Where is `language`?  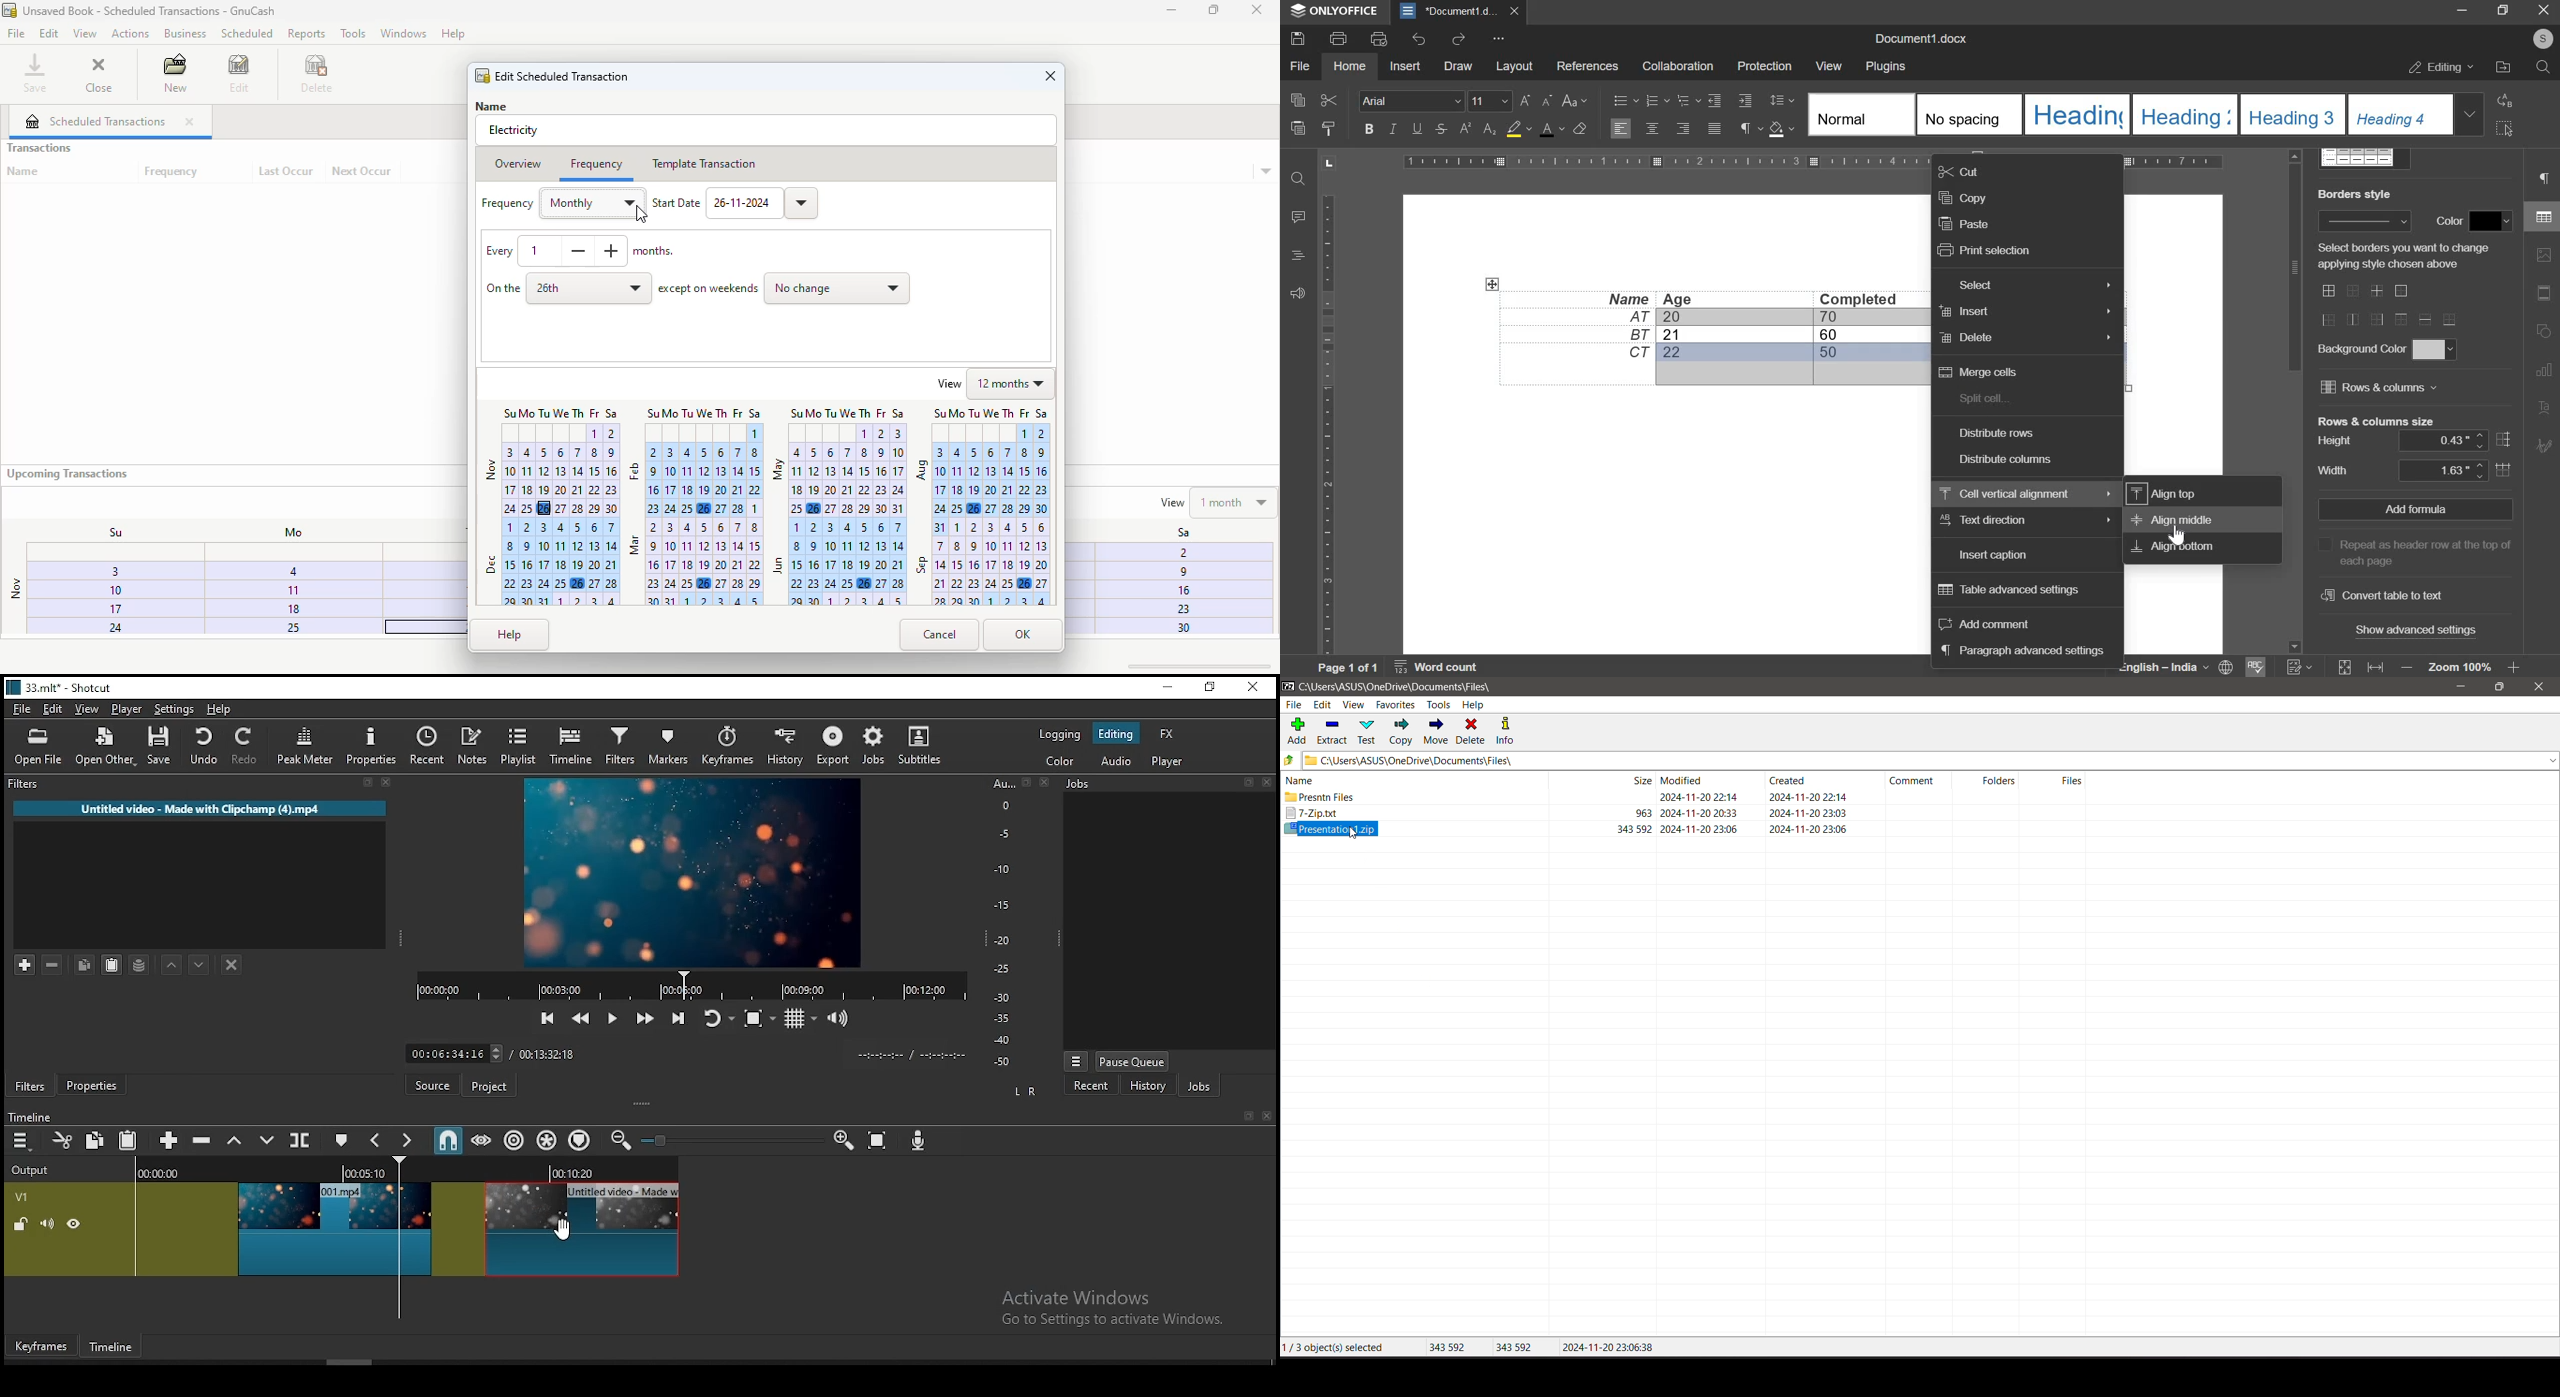
language is located at coordinates (2168, 668).